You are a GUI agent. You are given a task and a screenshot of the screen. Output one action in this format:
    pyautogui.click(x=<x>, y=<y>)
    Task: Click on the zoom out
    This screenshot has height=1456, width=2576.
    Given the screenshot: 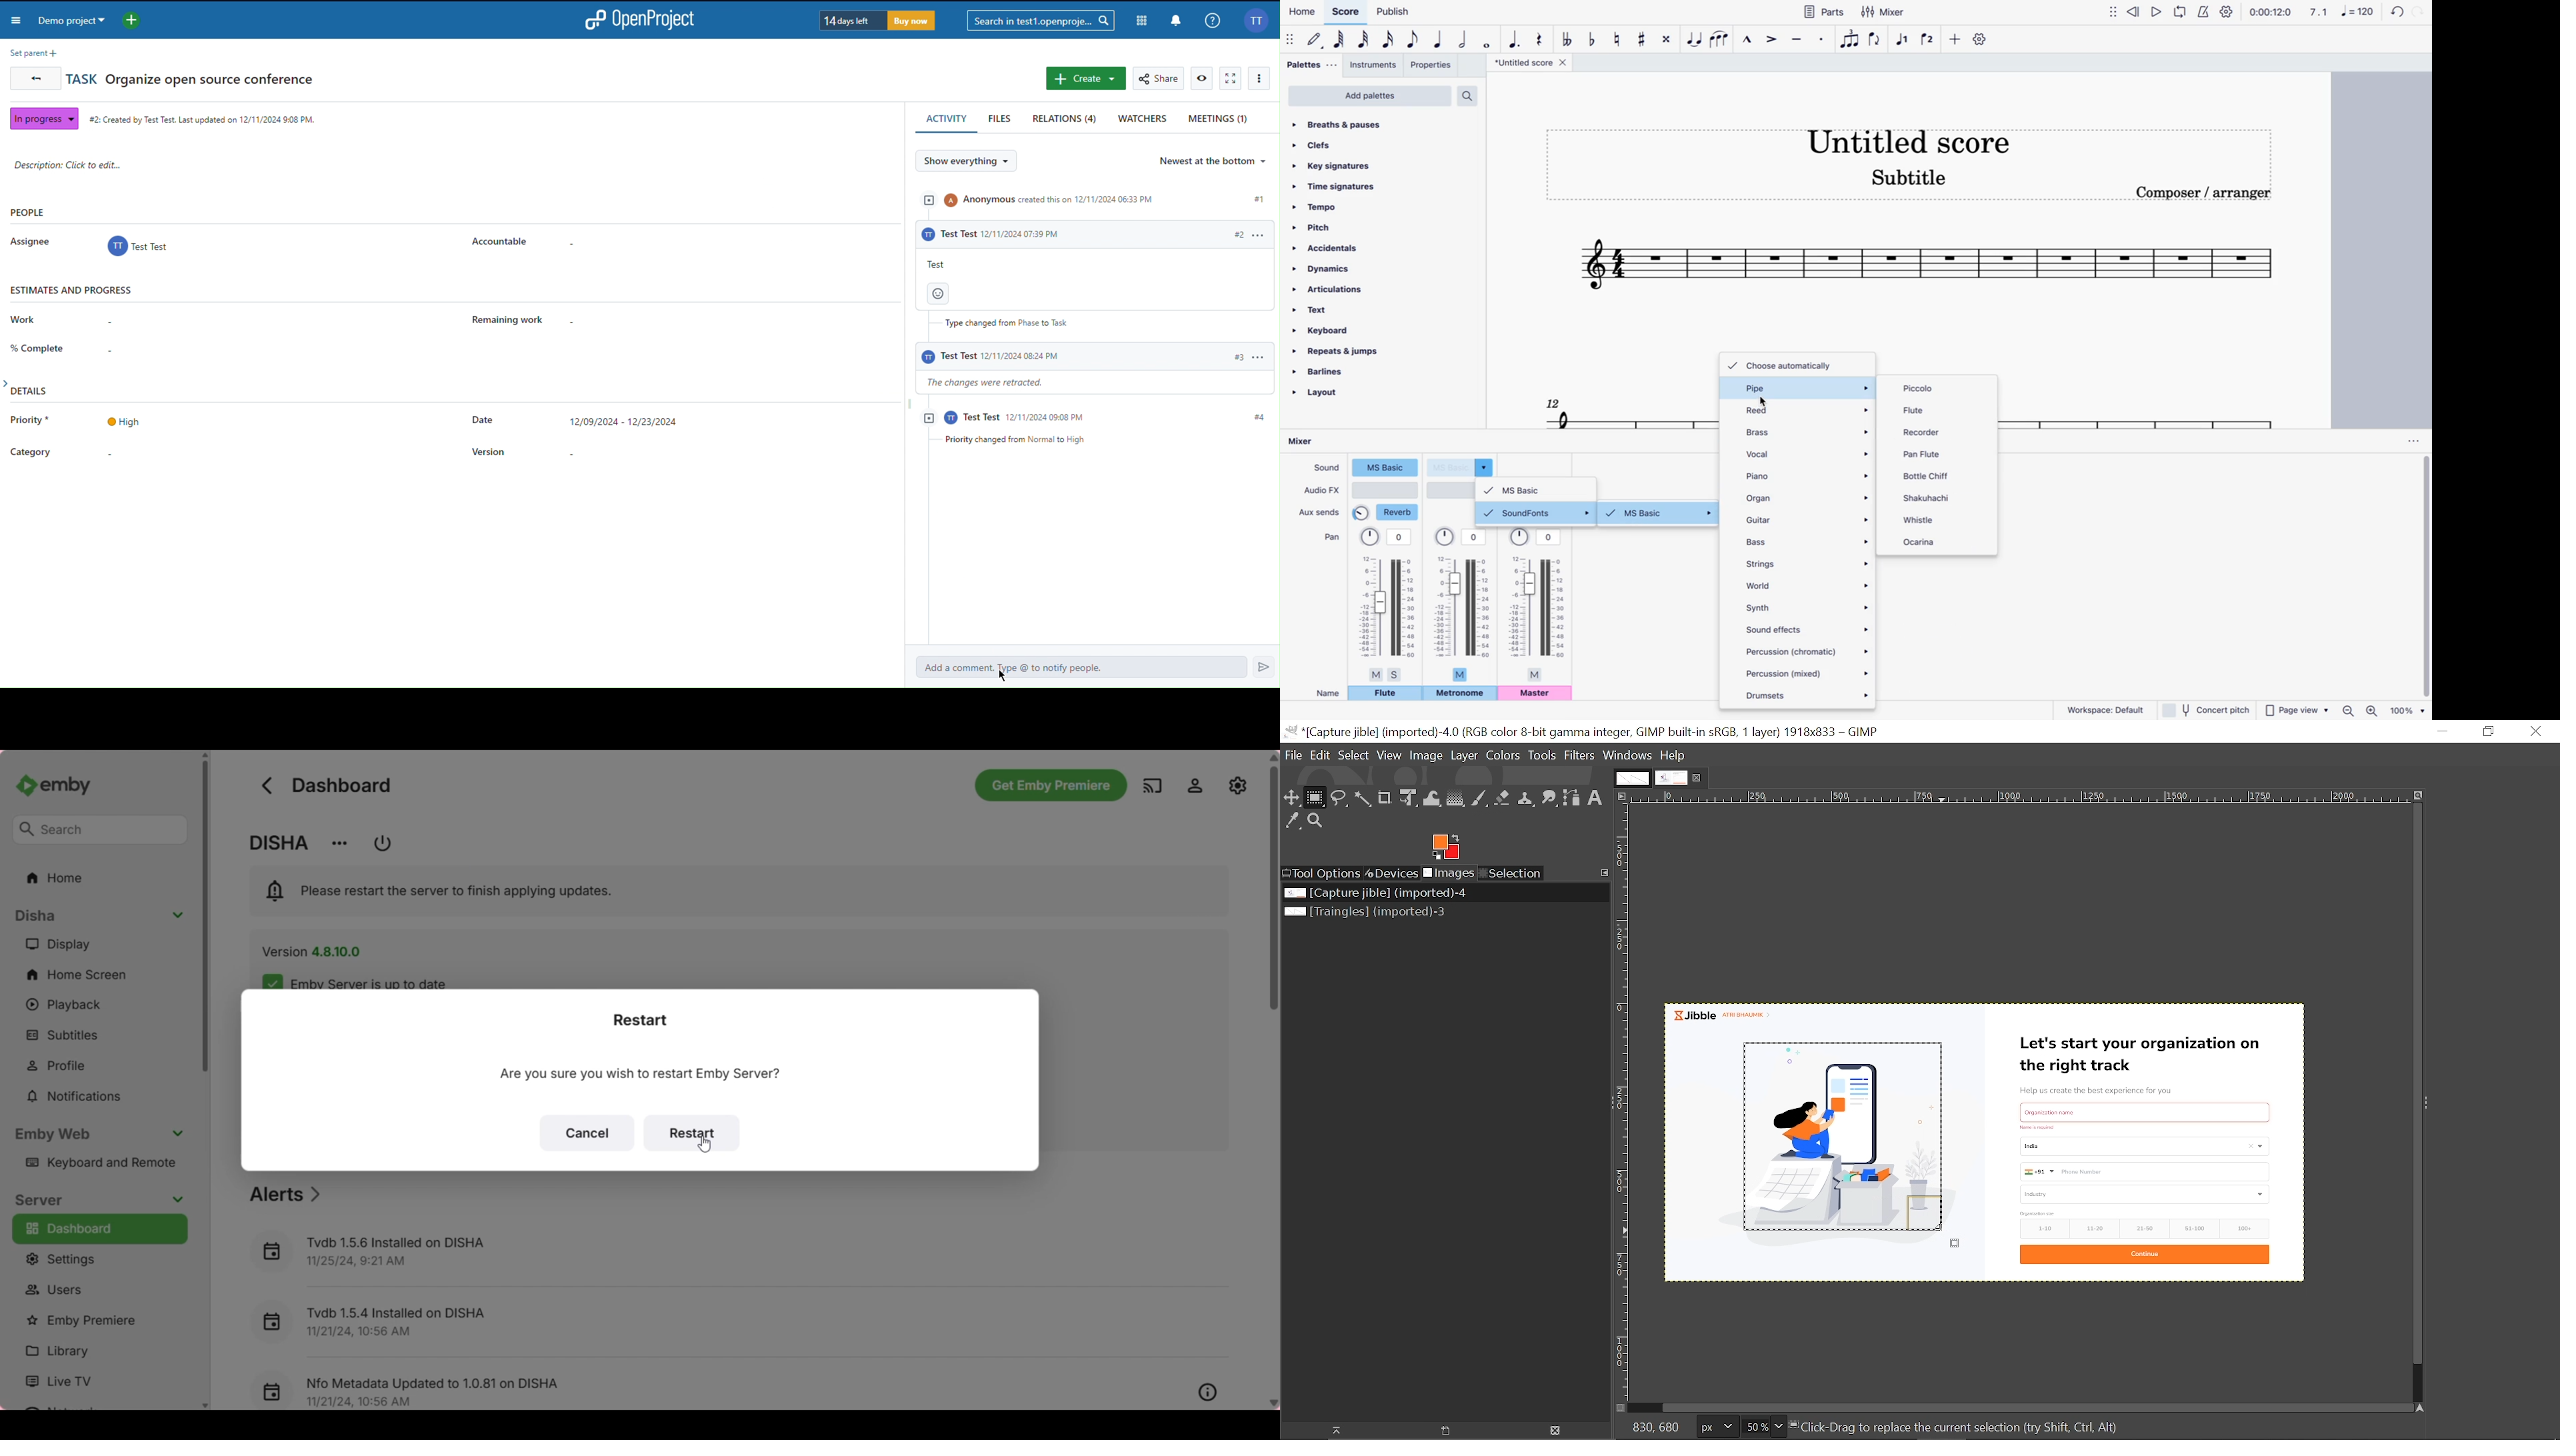 What is the action you would take?
    pyautogui.click(x=2348, y=710)
    